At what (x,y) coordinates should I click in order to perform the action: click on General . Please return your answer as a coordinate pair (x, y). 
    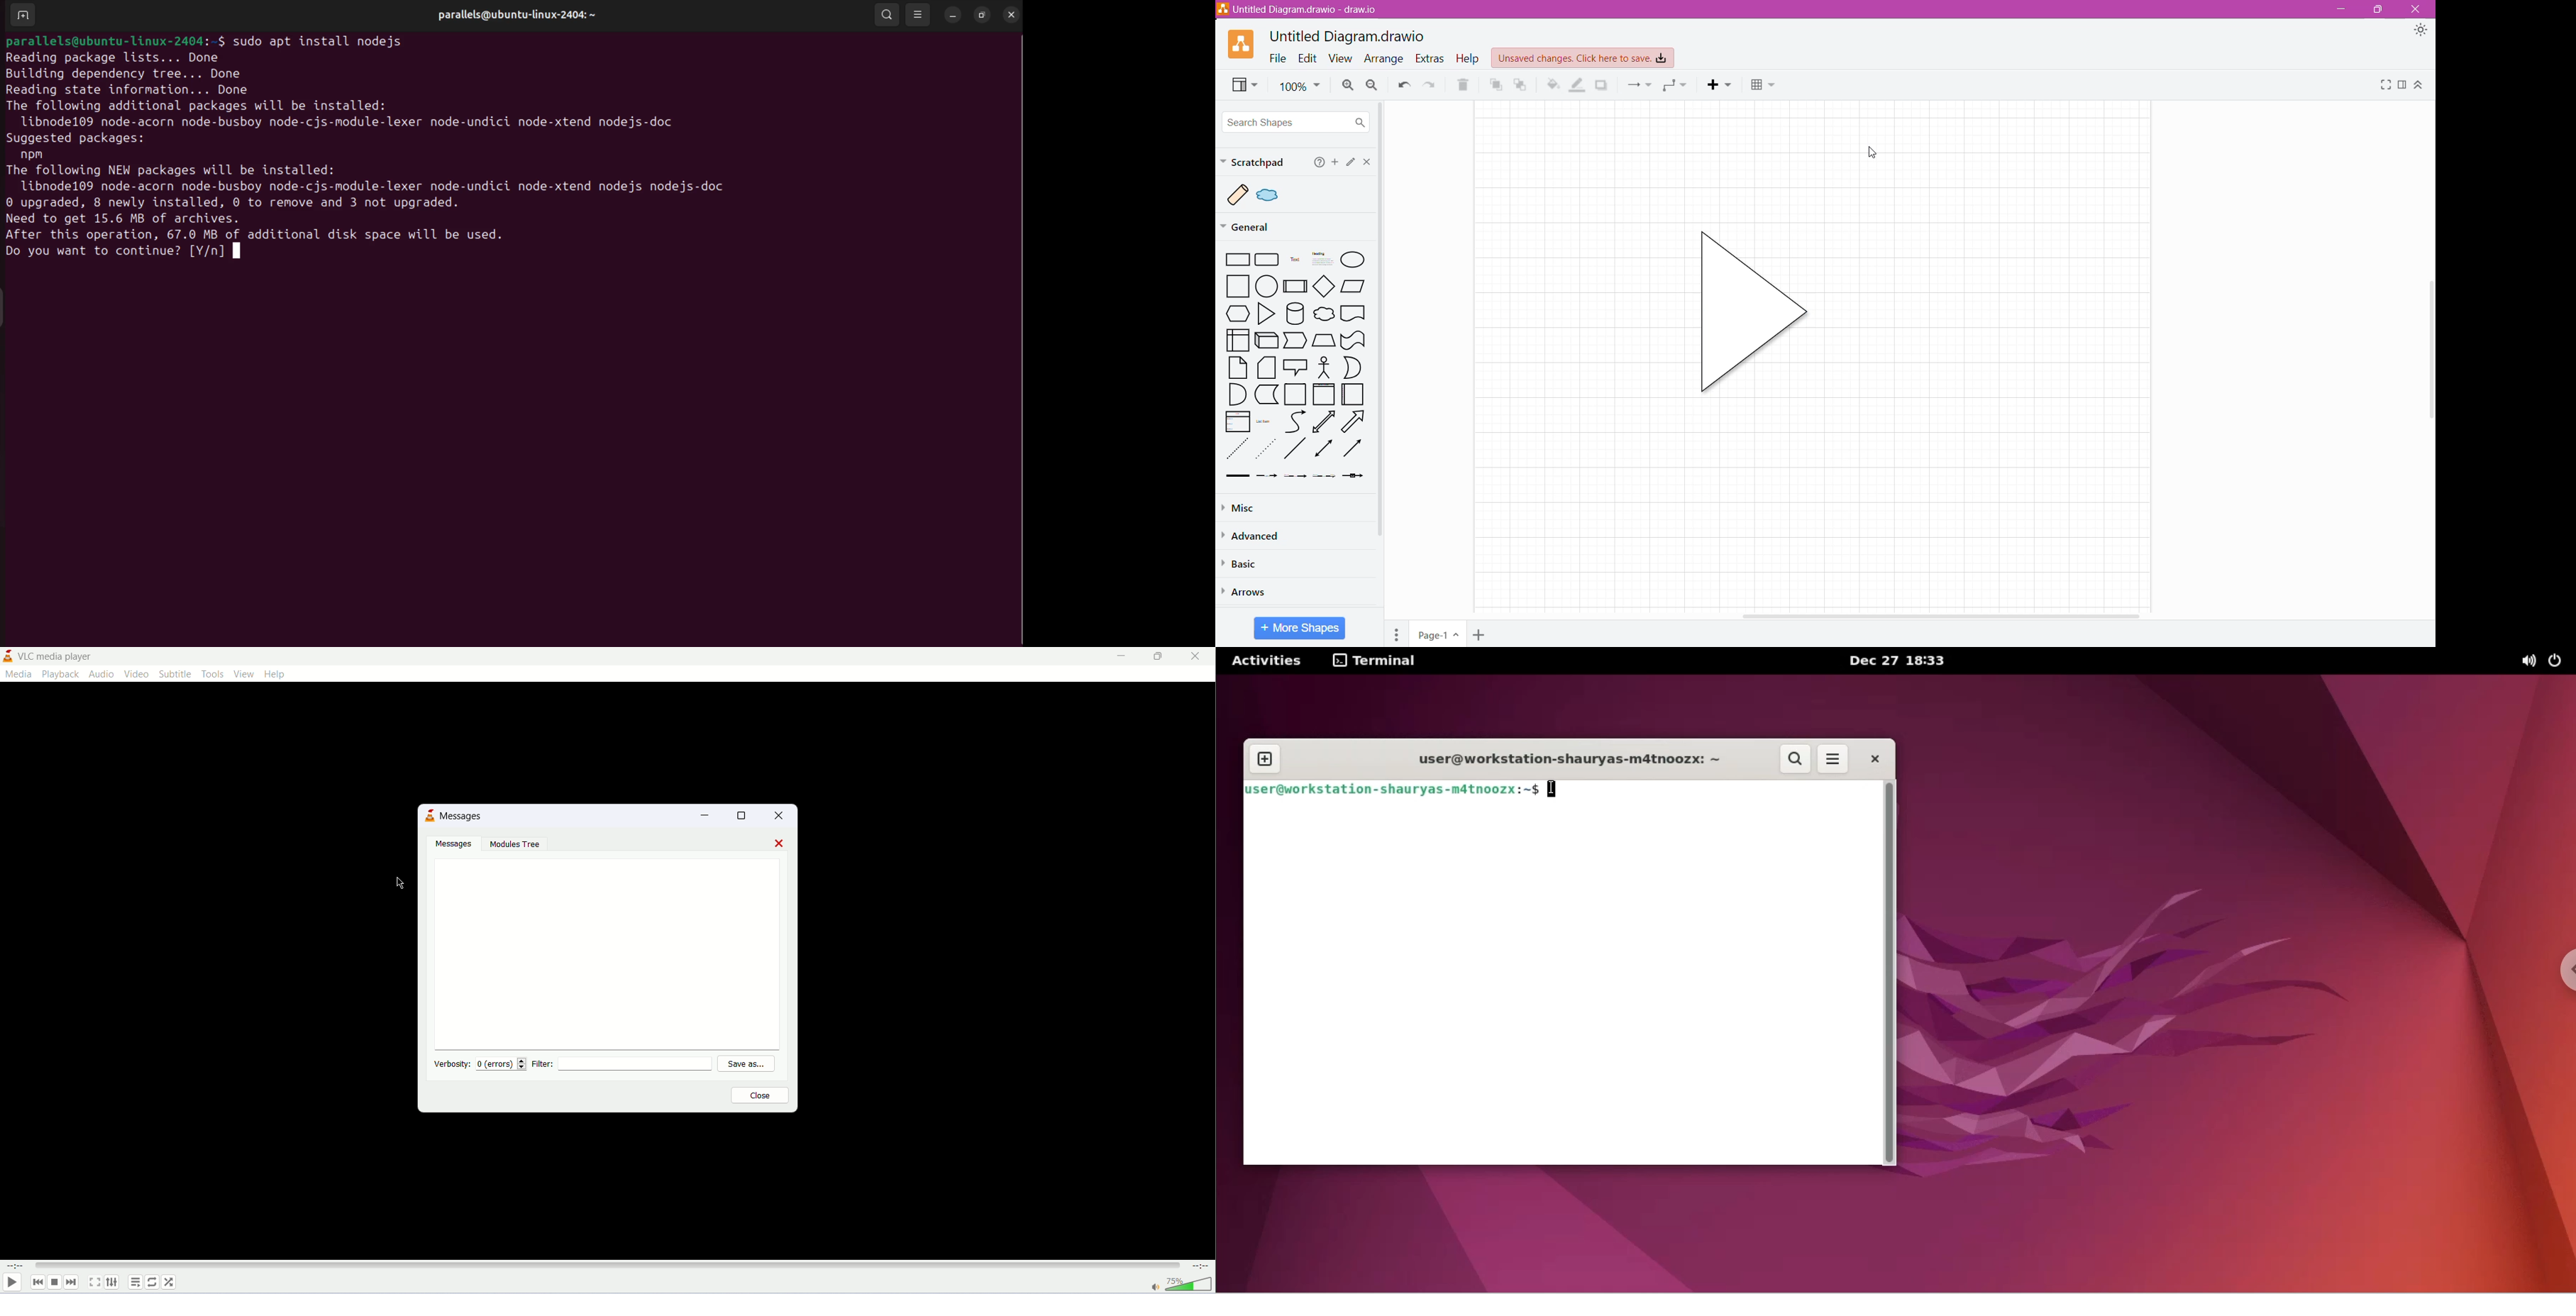
    Looking at the image, I should click on (1255, 228).